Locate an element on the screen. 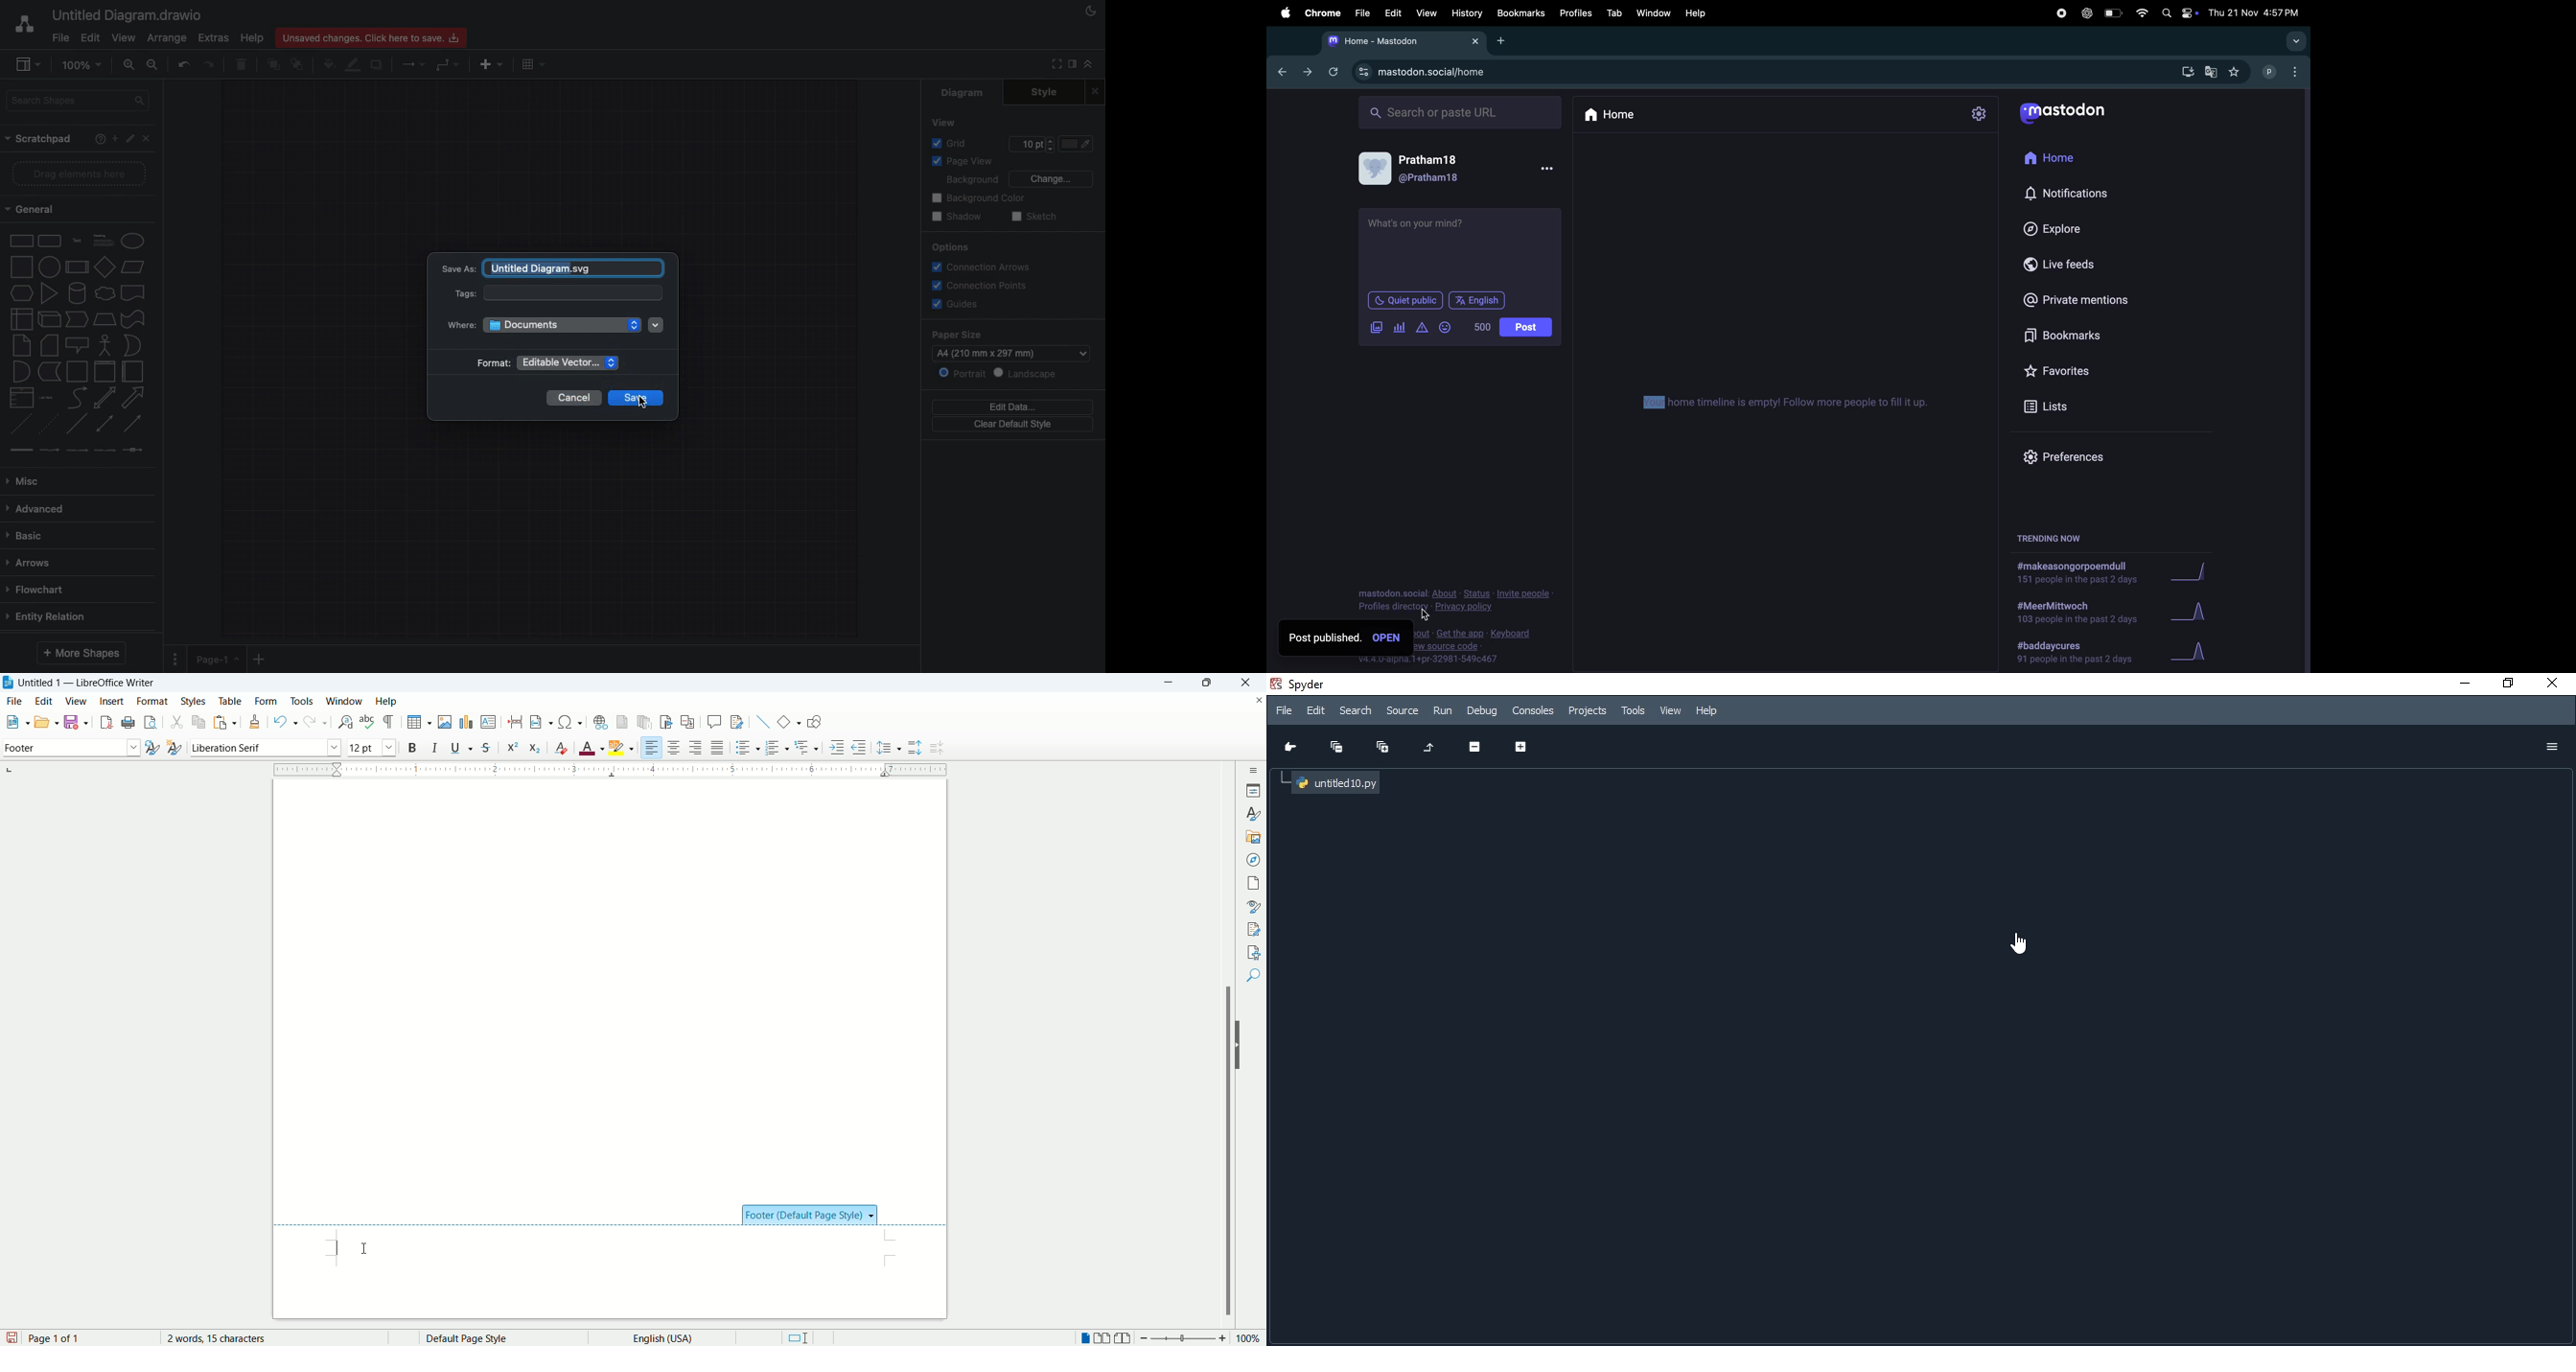  history is located at coordinates (1467, 12).